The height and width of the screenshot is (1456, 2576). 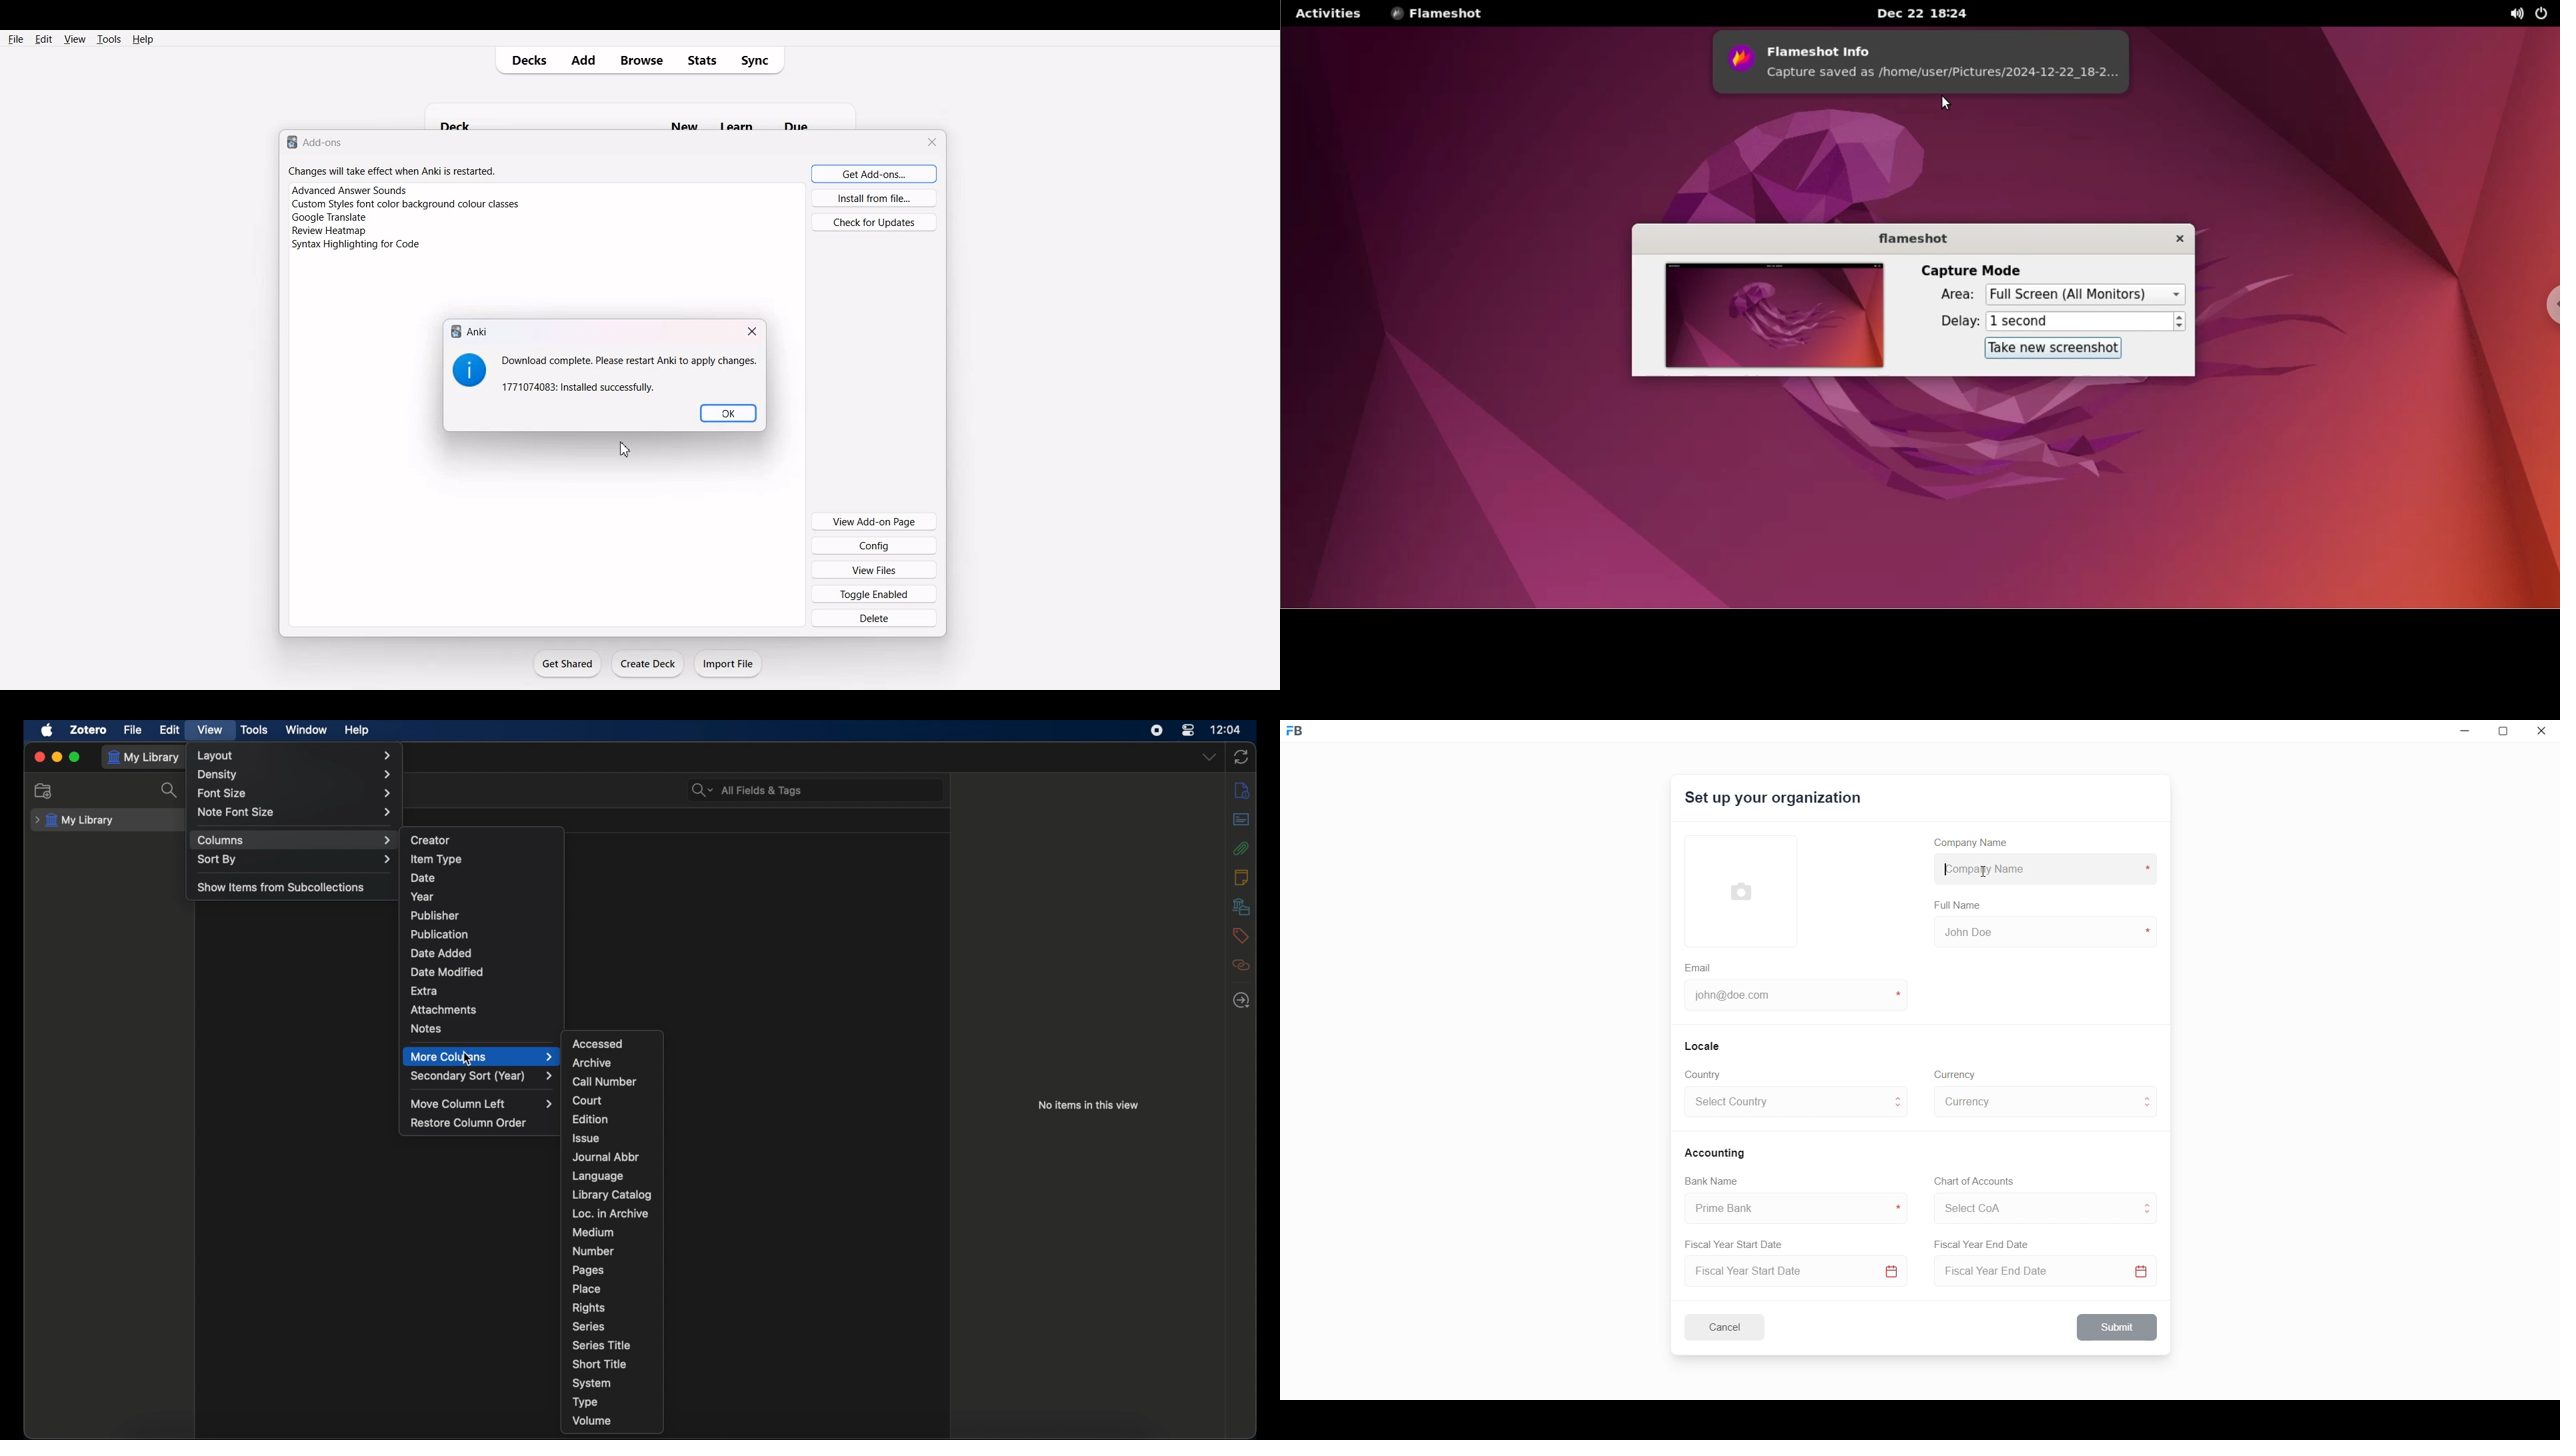 I want to click on attachments, so click(x=1241, y=849).